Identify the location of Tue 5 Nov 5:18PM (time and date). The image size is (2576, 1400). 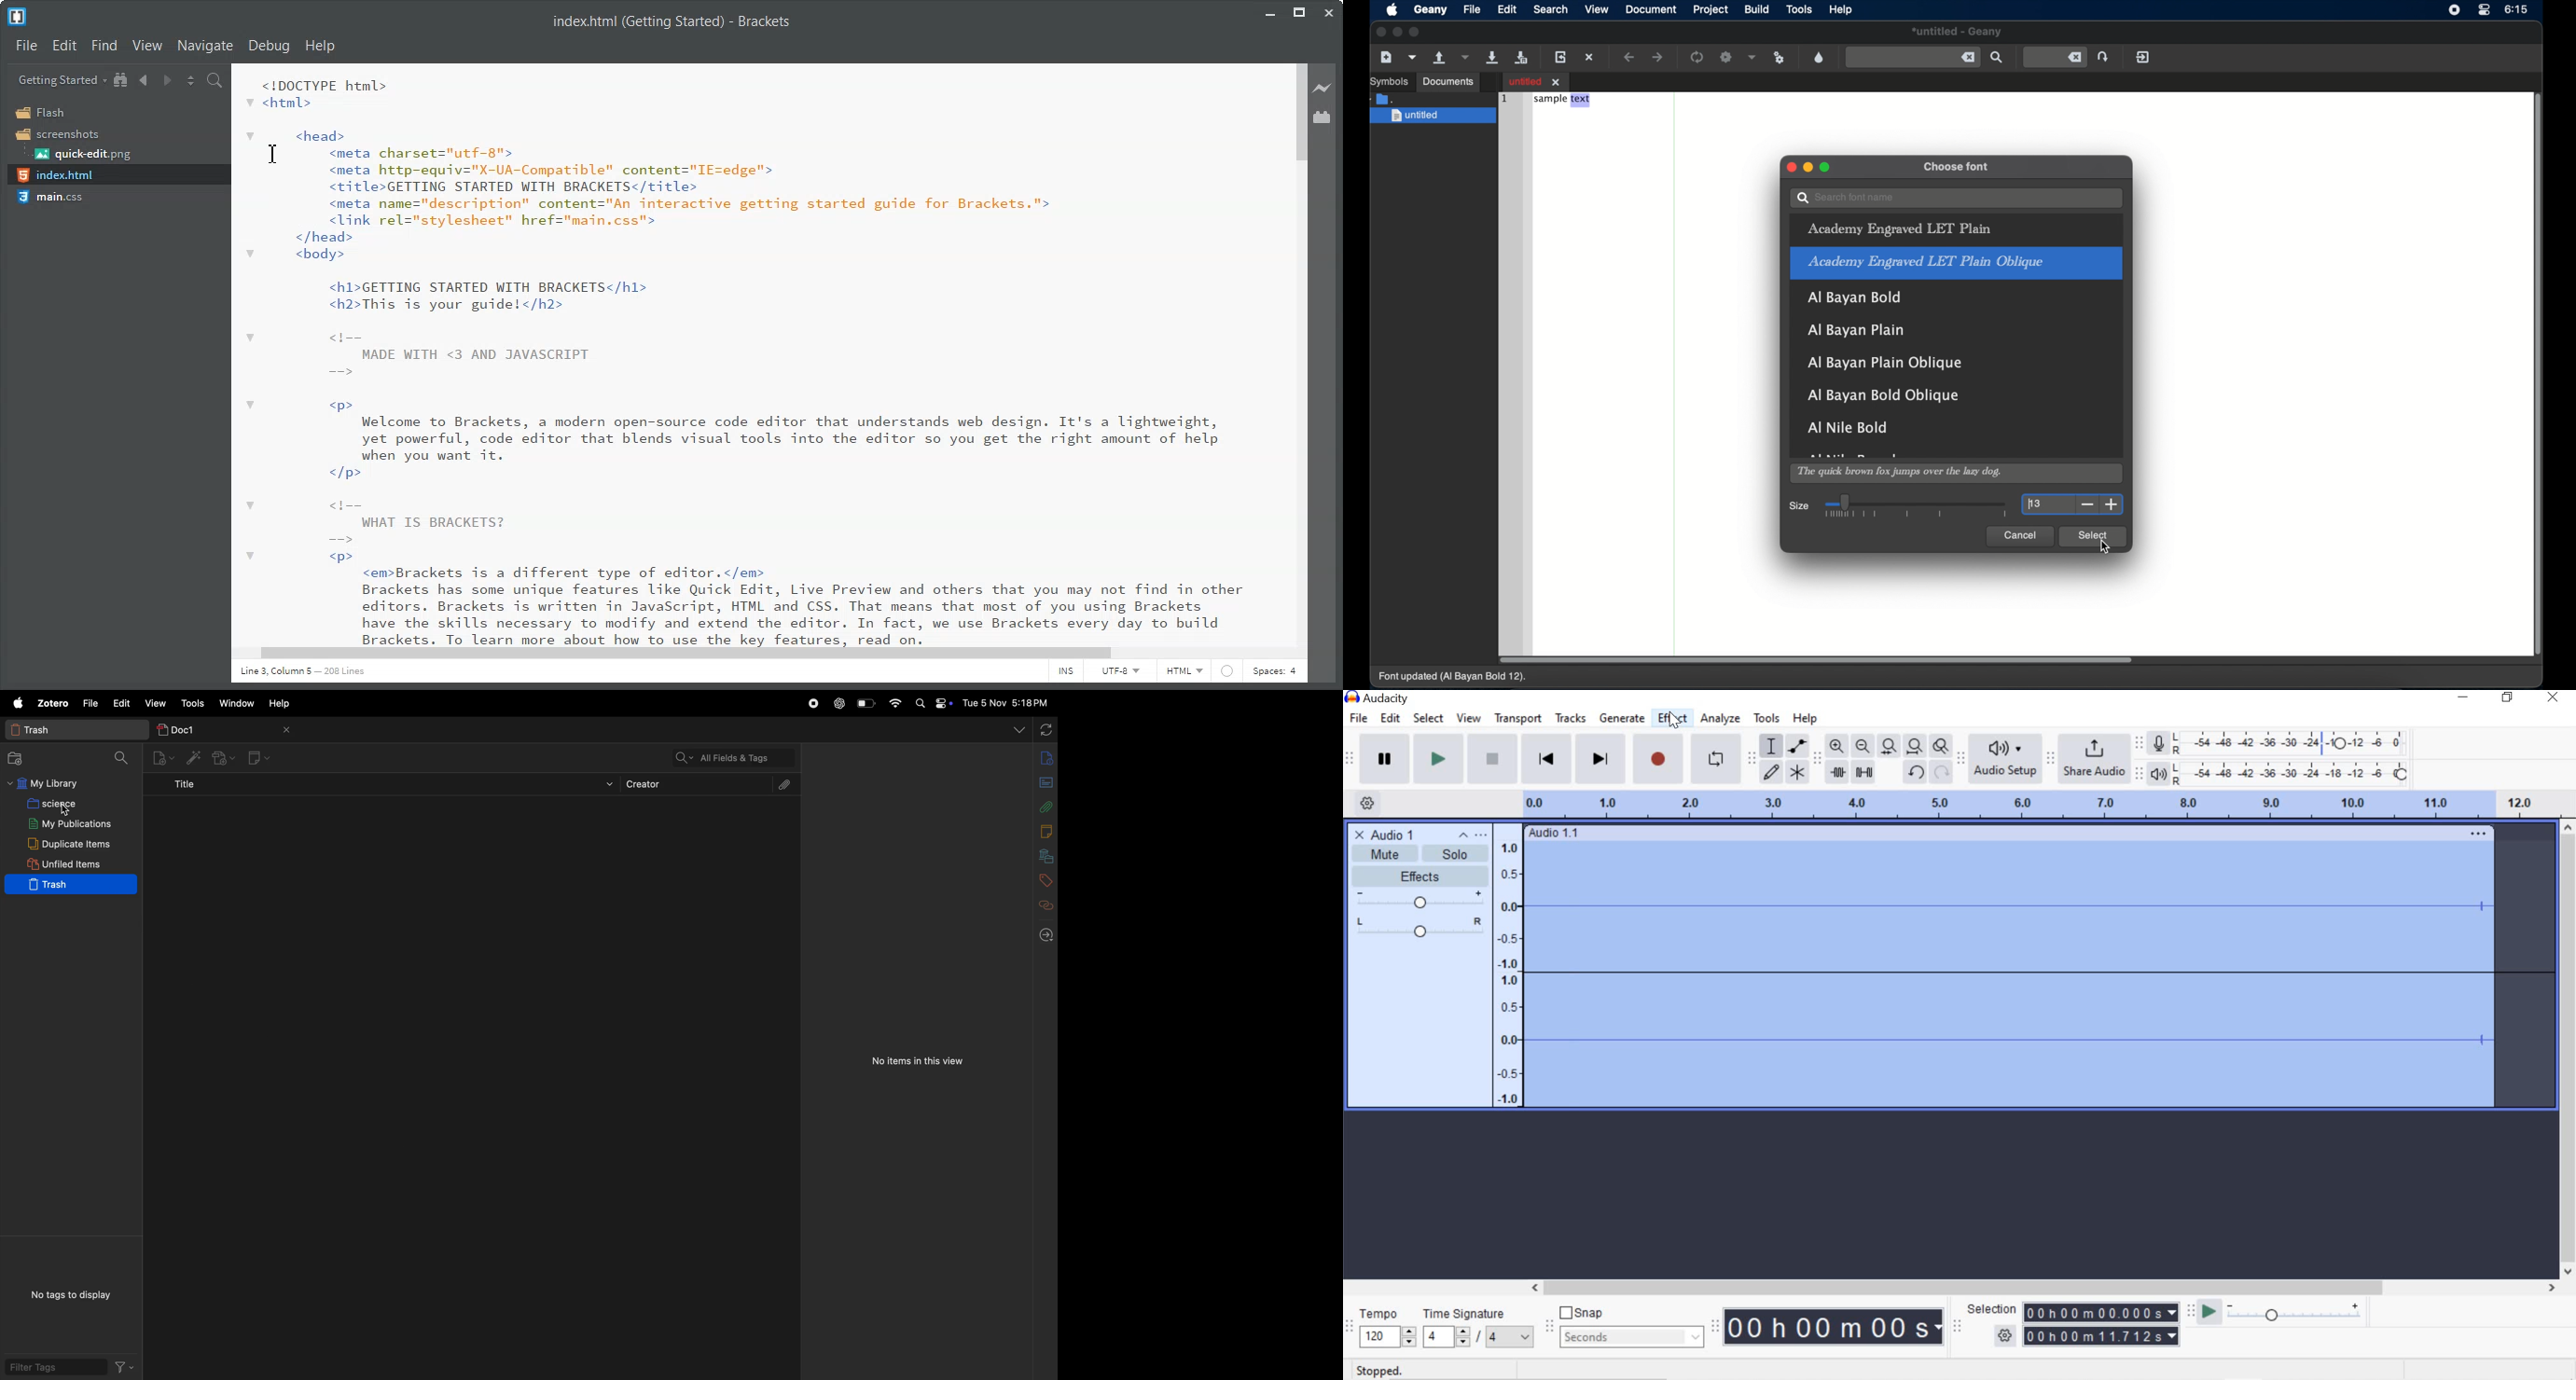
(1007, 703).